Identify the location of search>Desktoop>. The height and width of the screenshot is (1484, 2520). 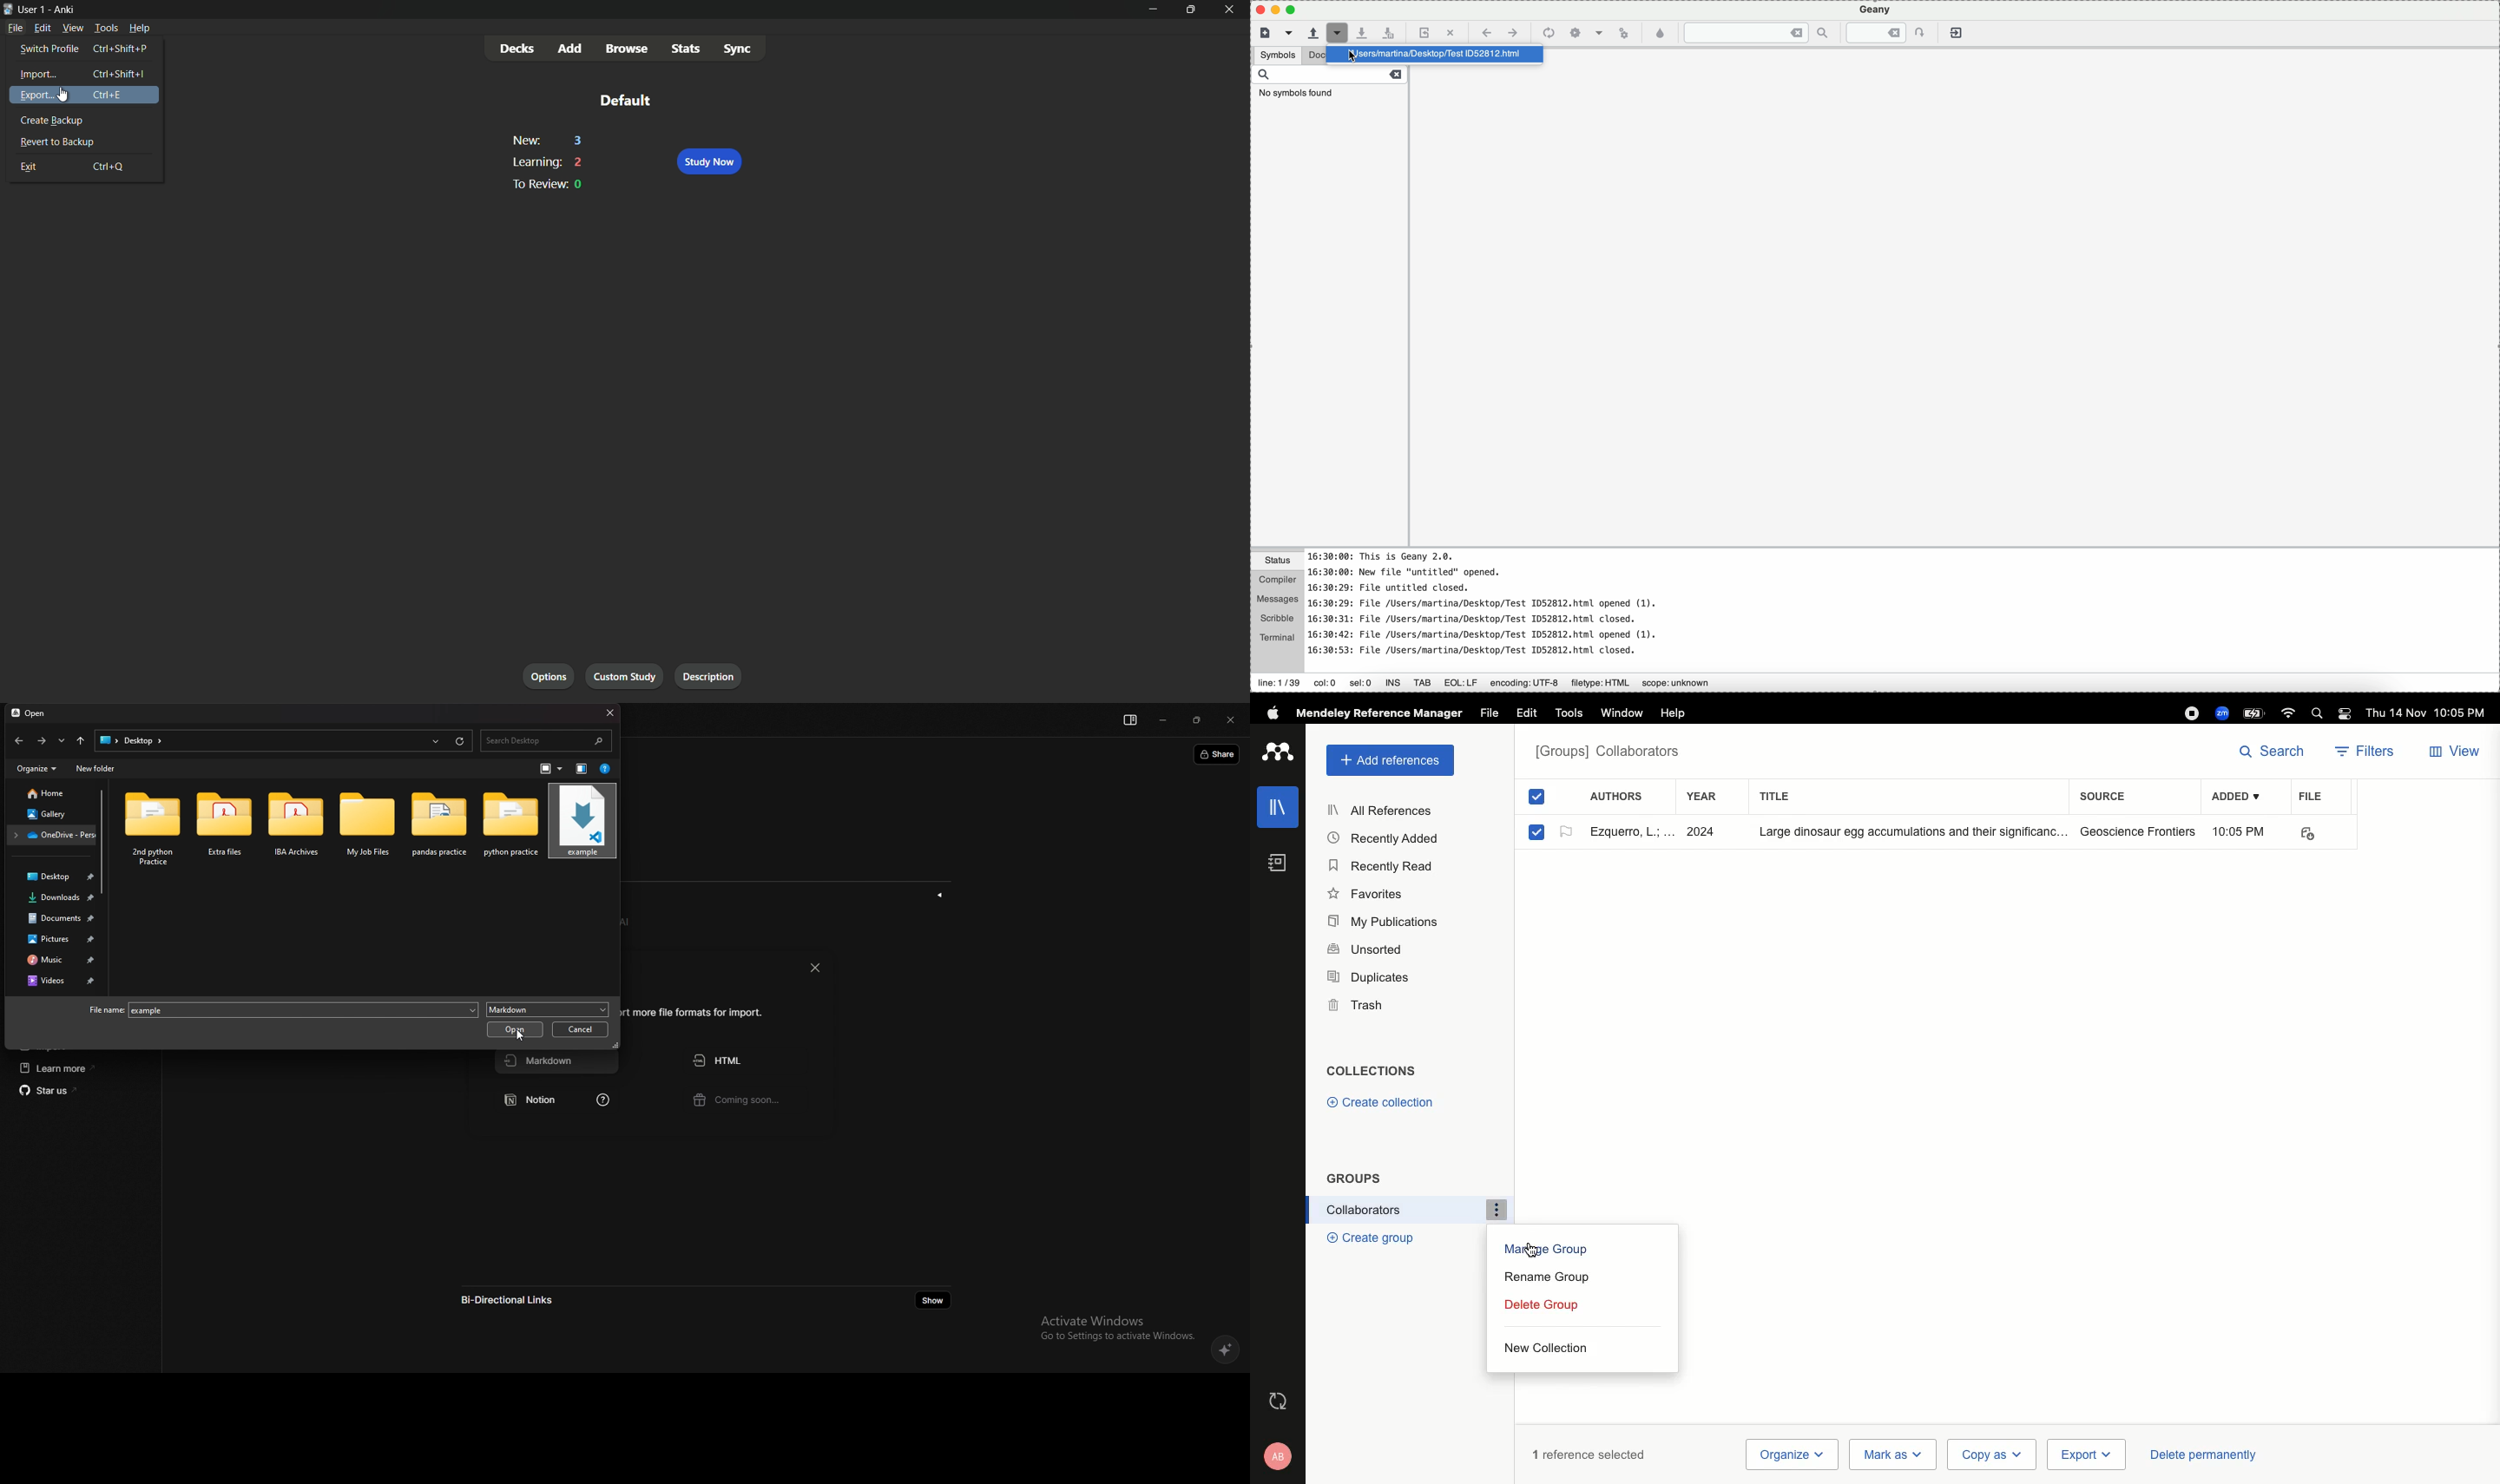
(139, 741).